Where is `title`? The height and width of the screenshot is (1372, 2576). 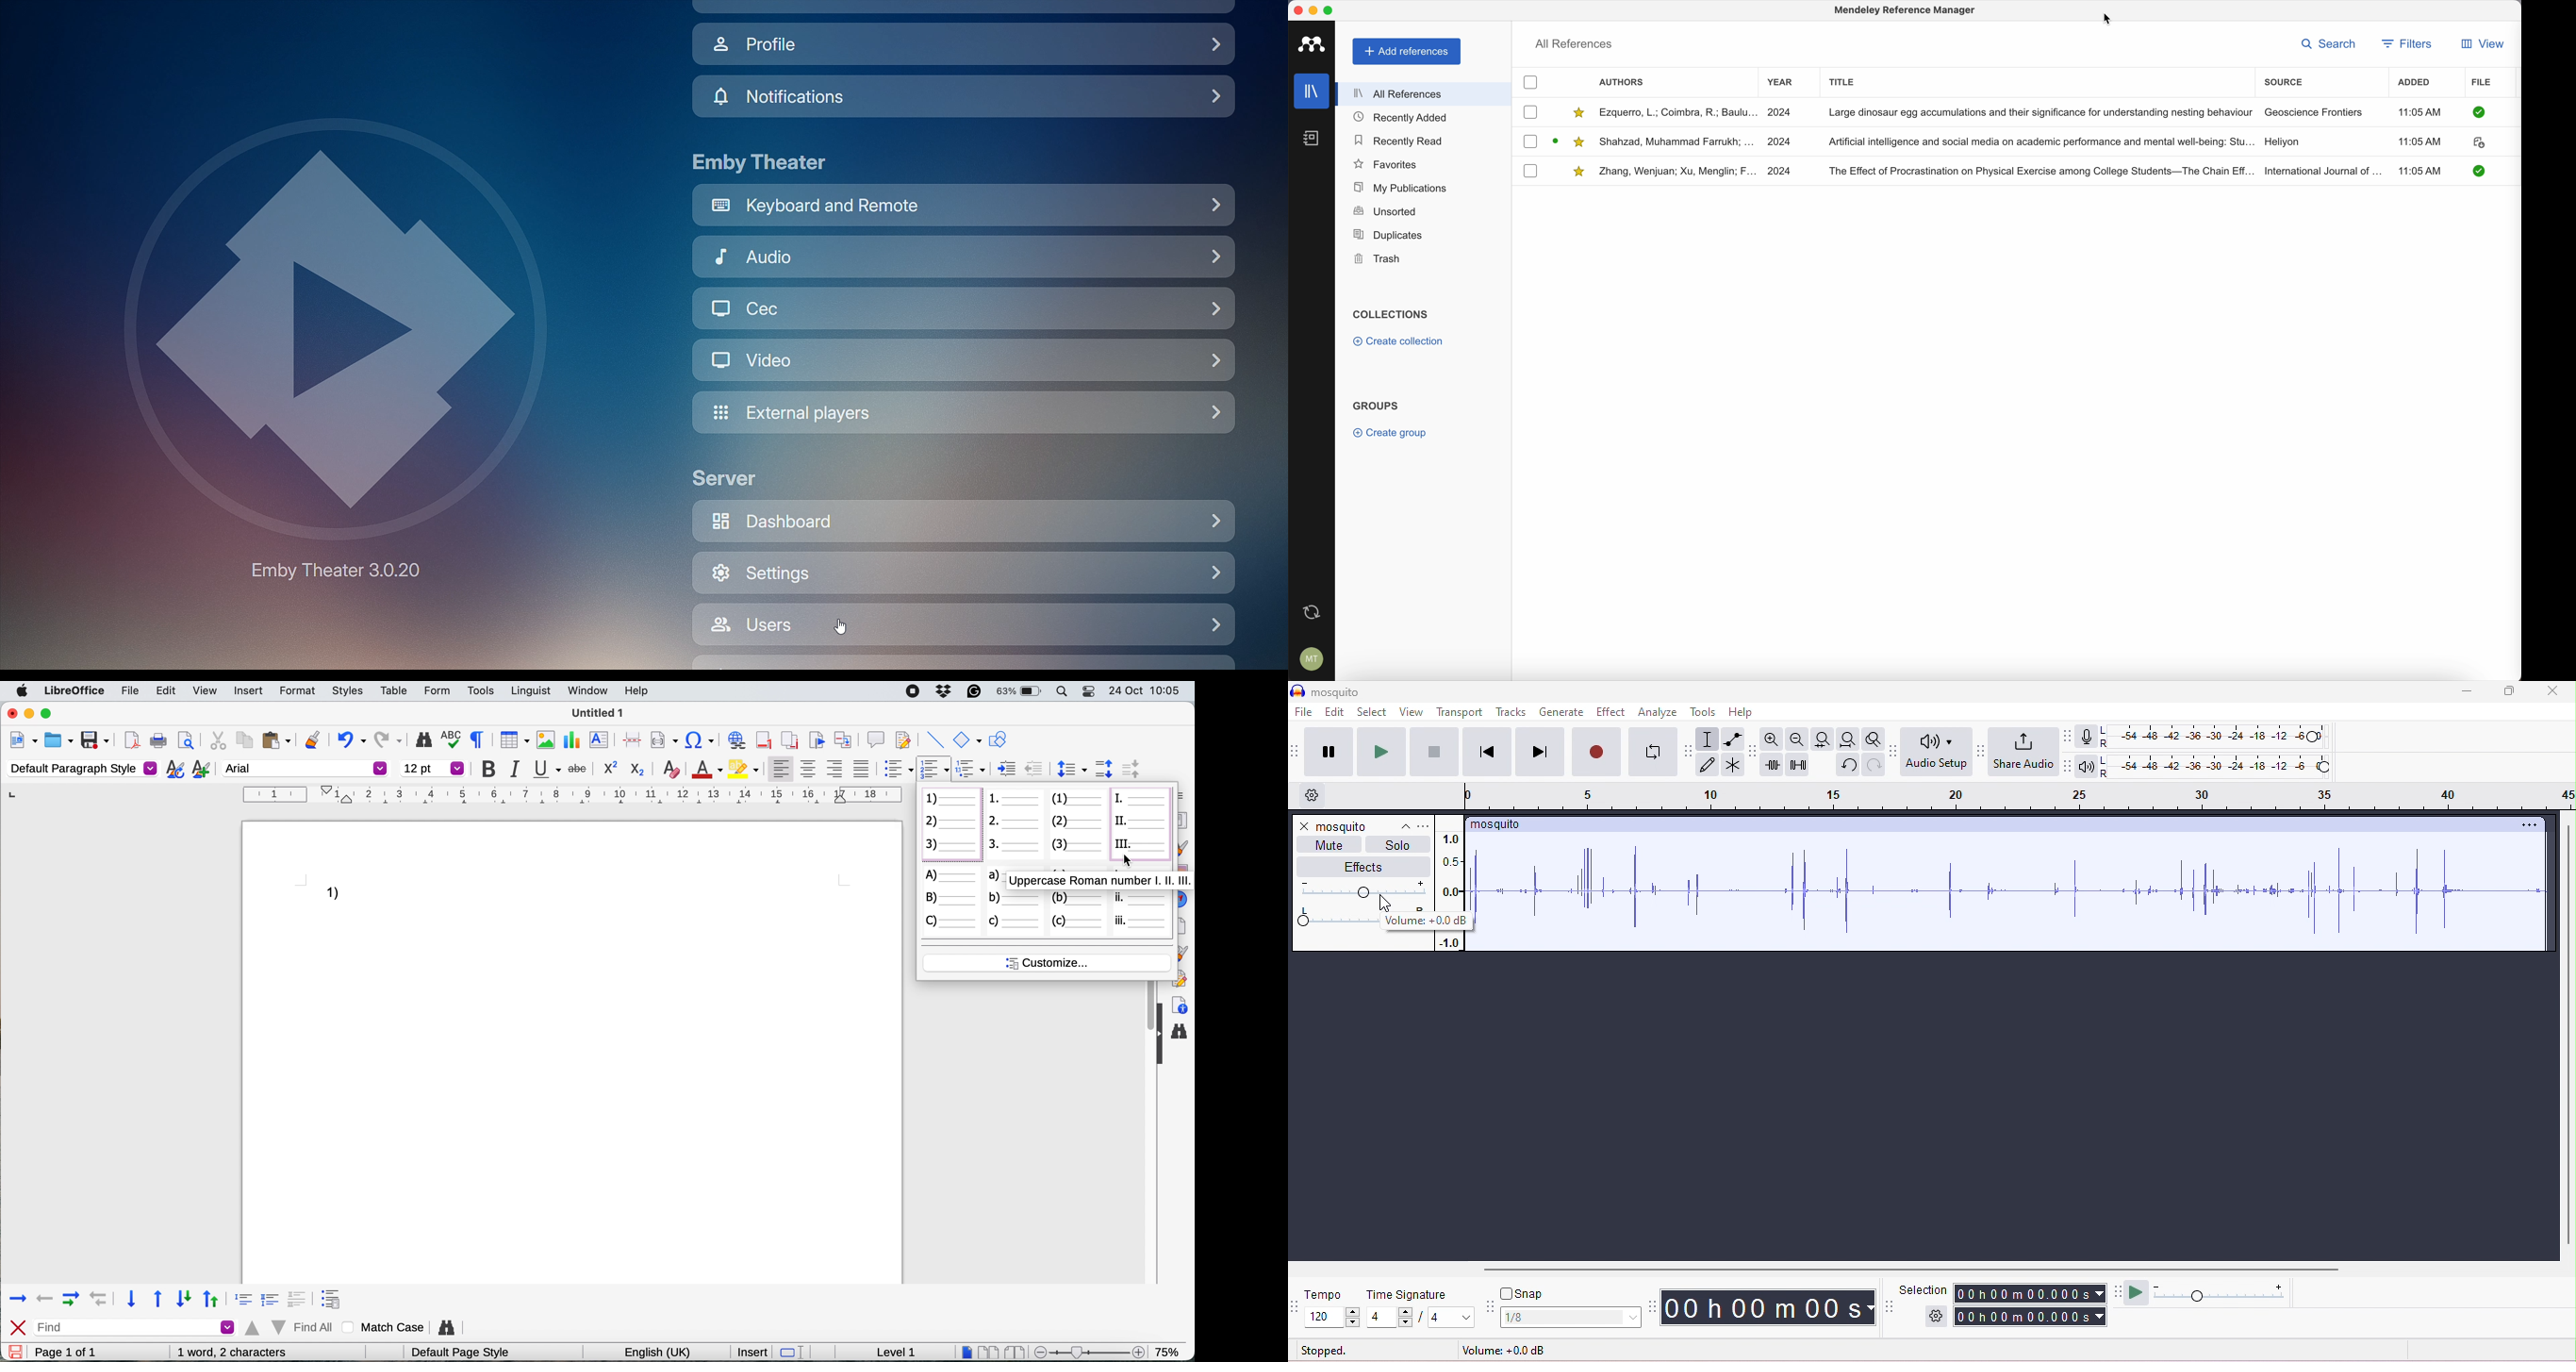
title is located at coordinates (1844, 80).